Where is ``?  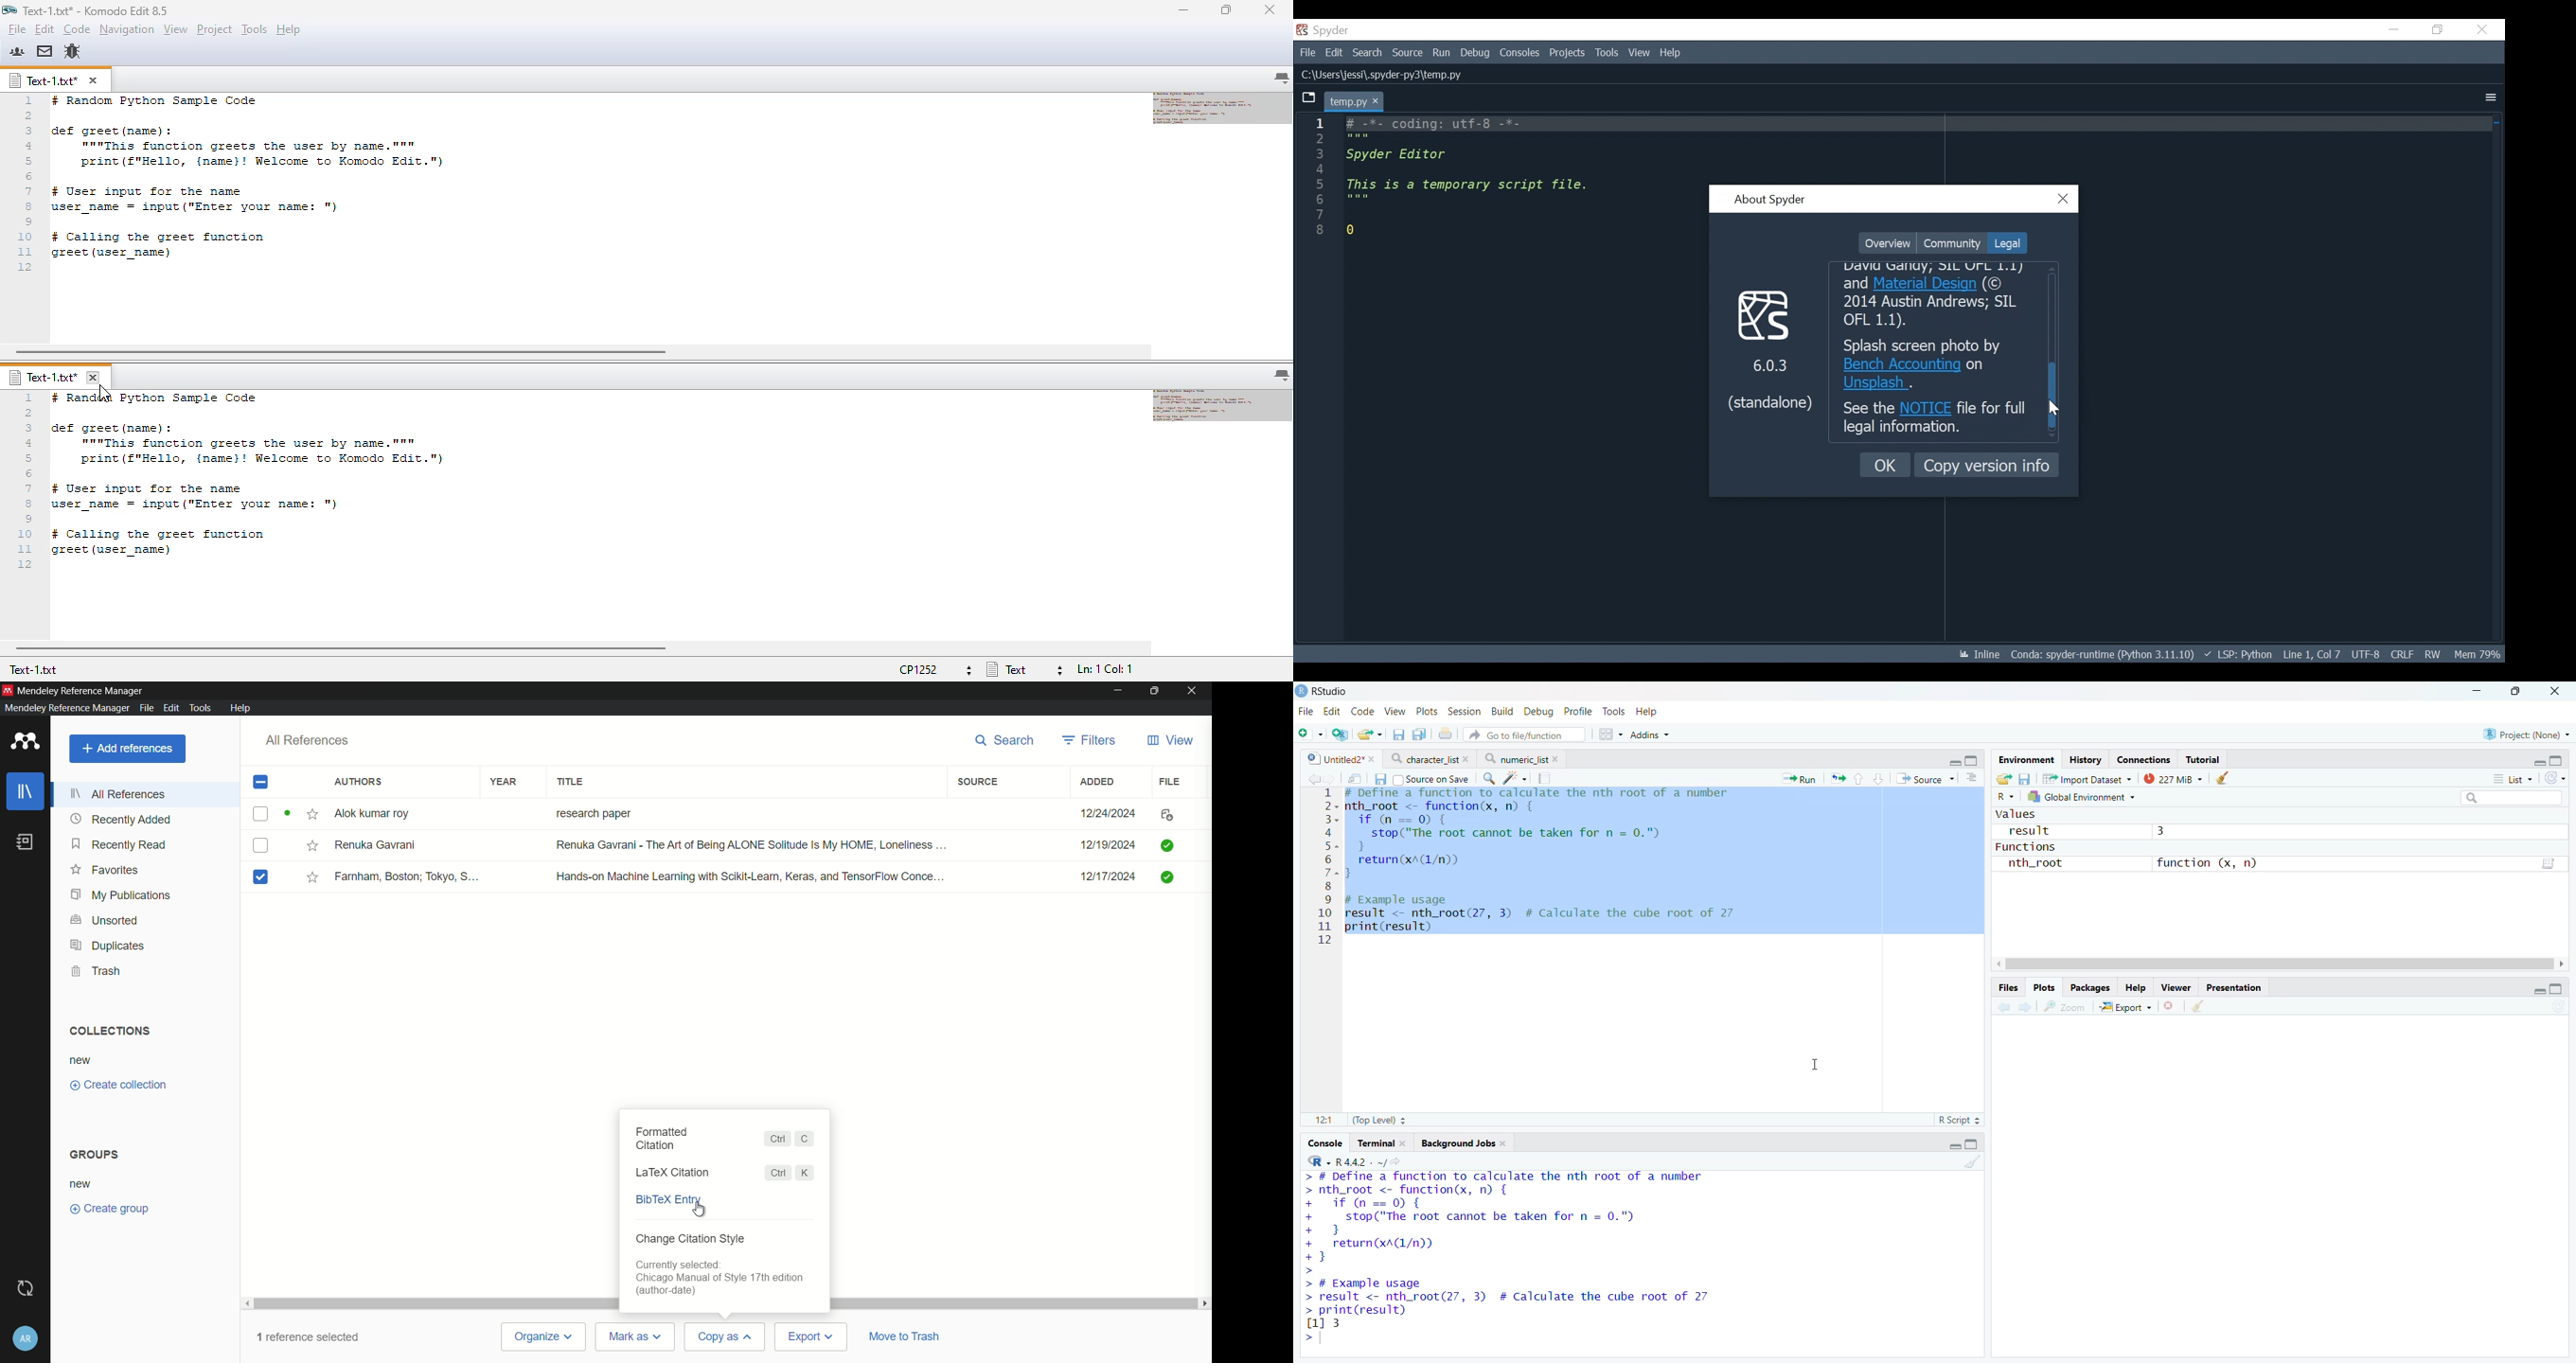
 is located at coordinates (2136, 987).